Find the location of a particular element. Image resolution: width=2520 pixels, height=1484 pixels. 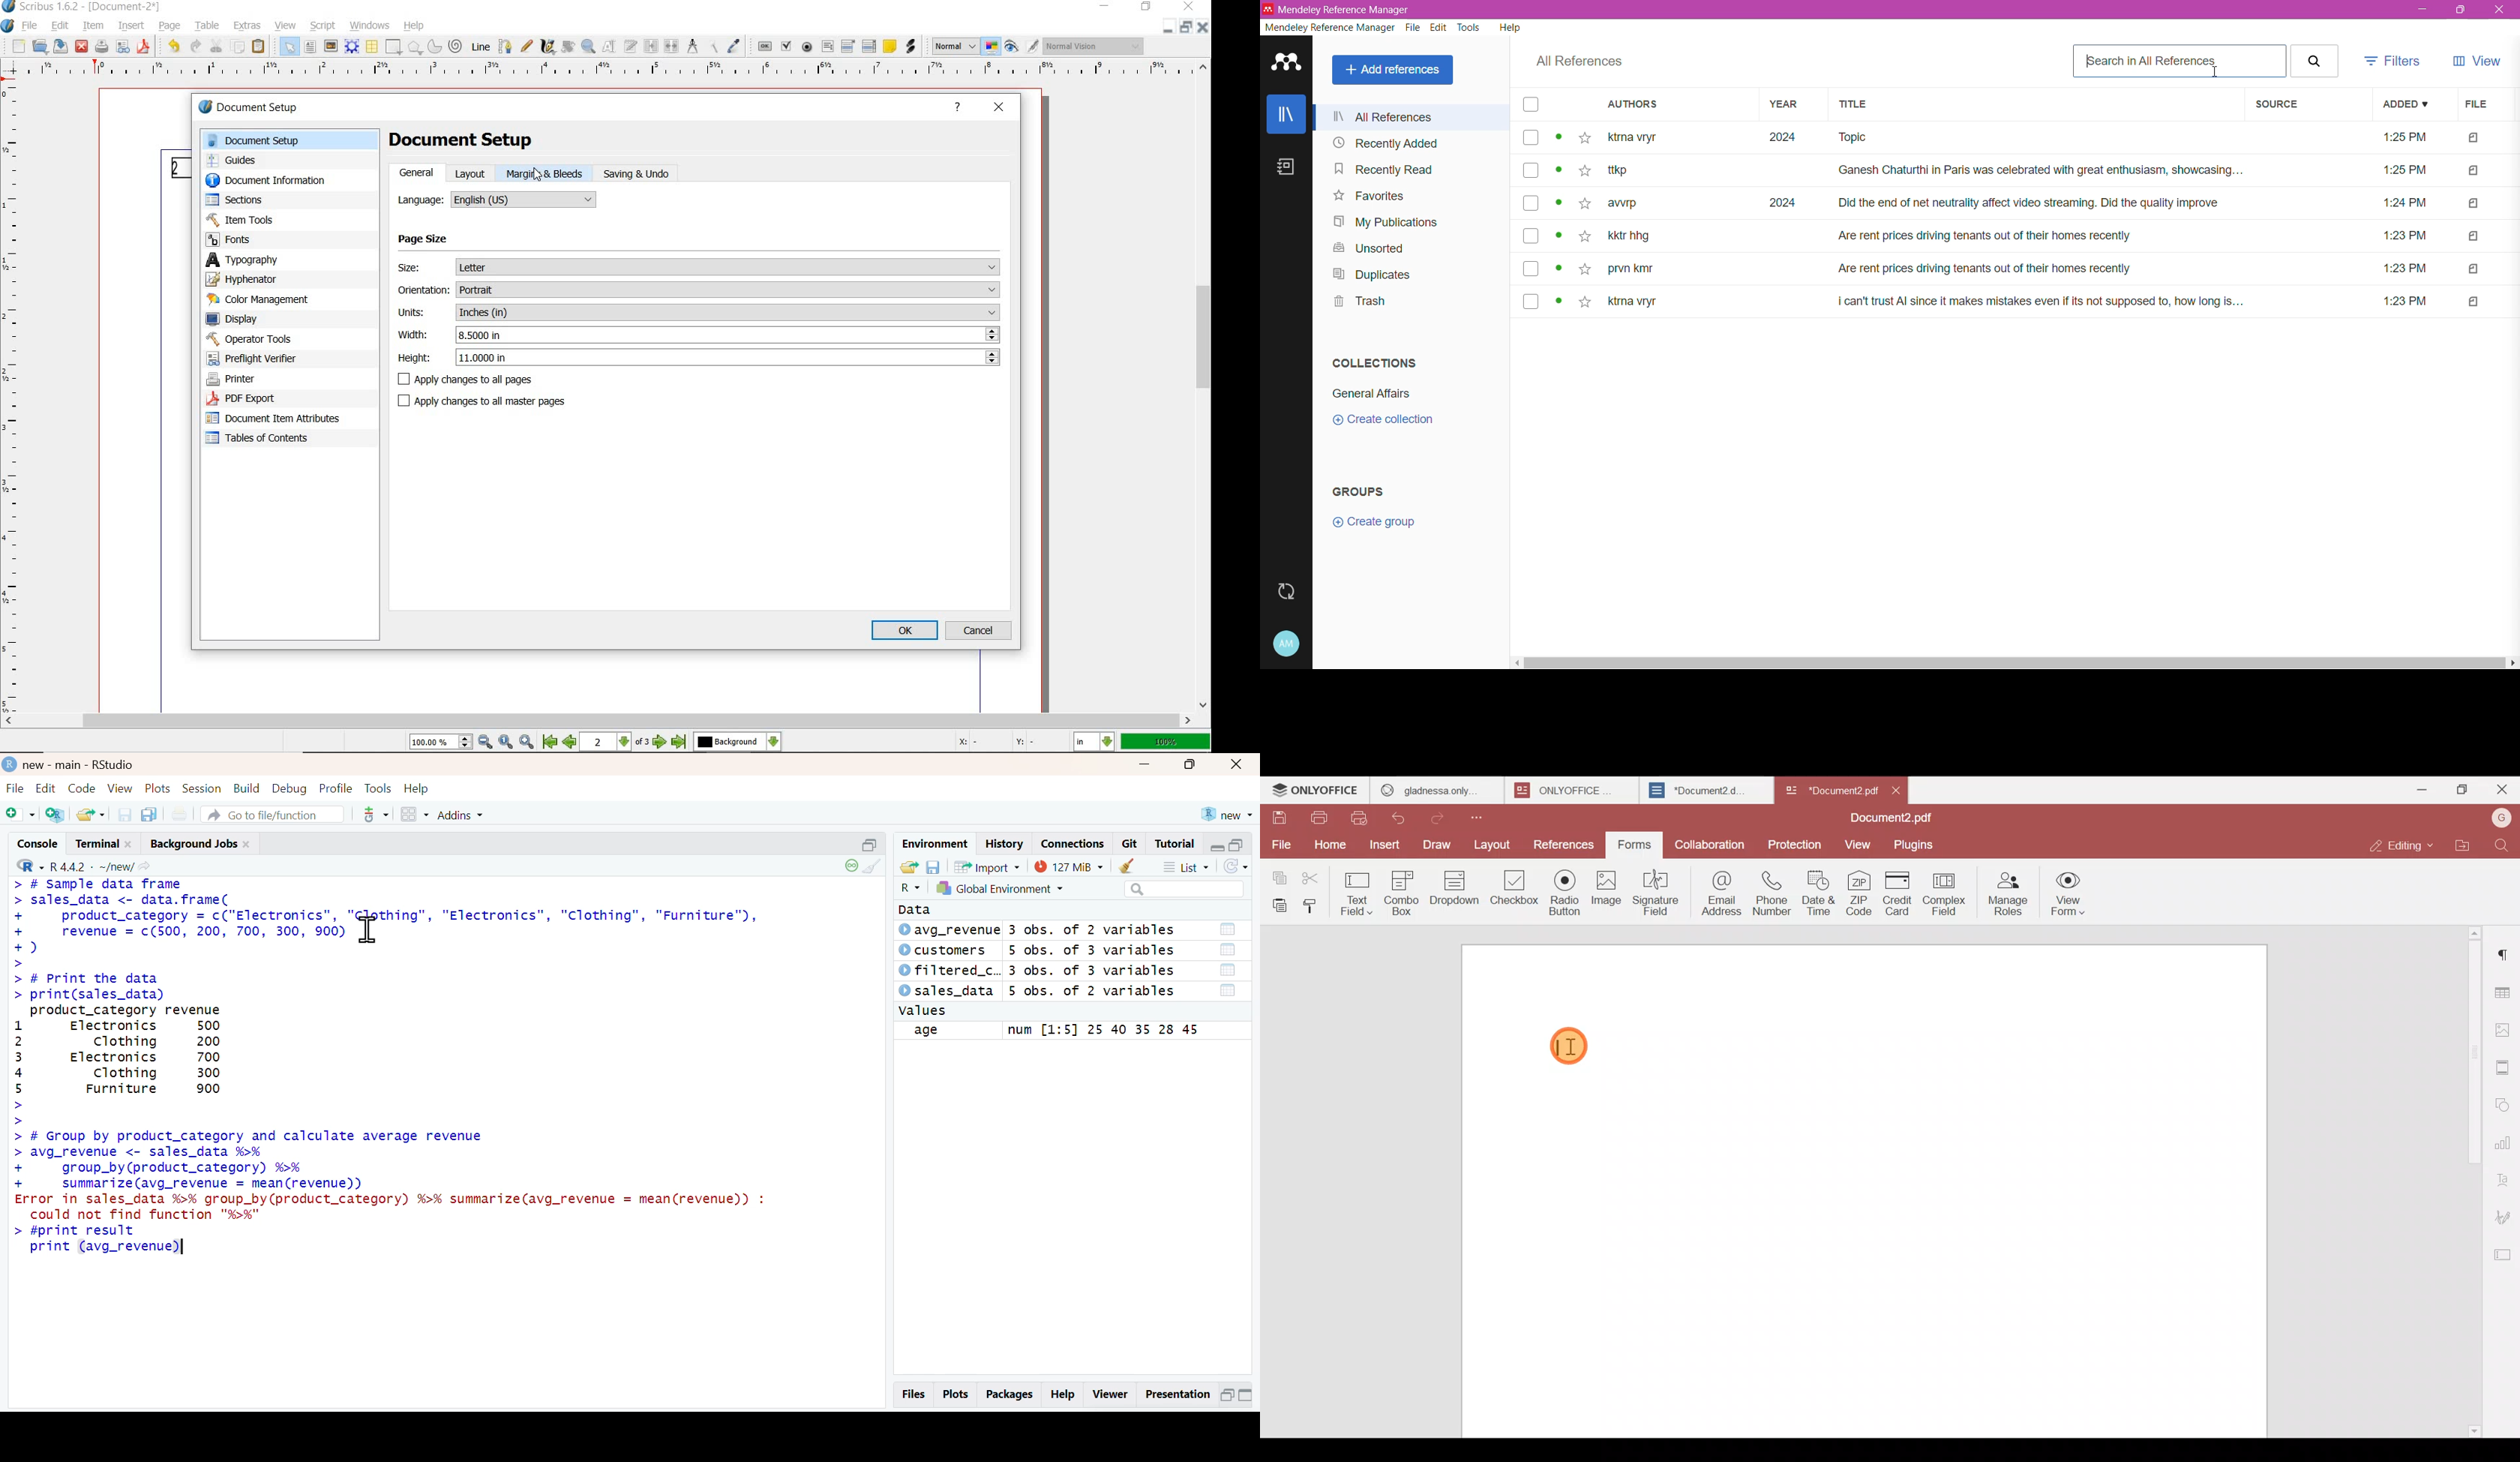

Close is located at coordinates (1897, 789).